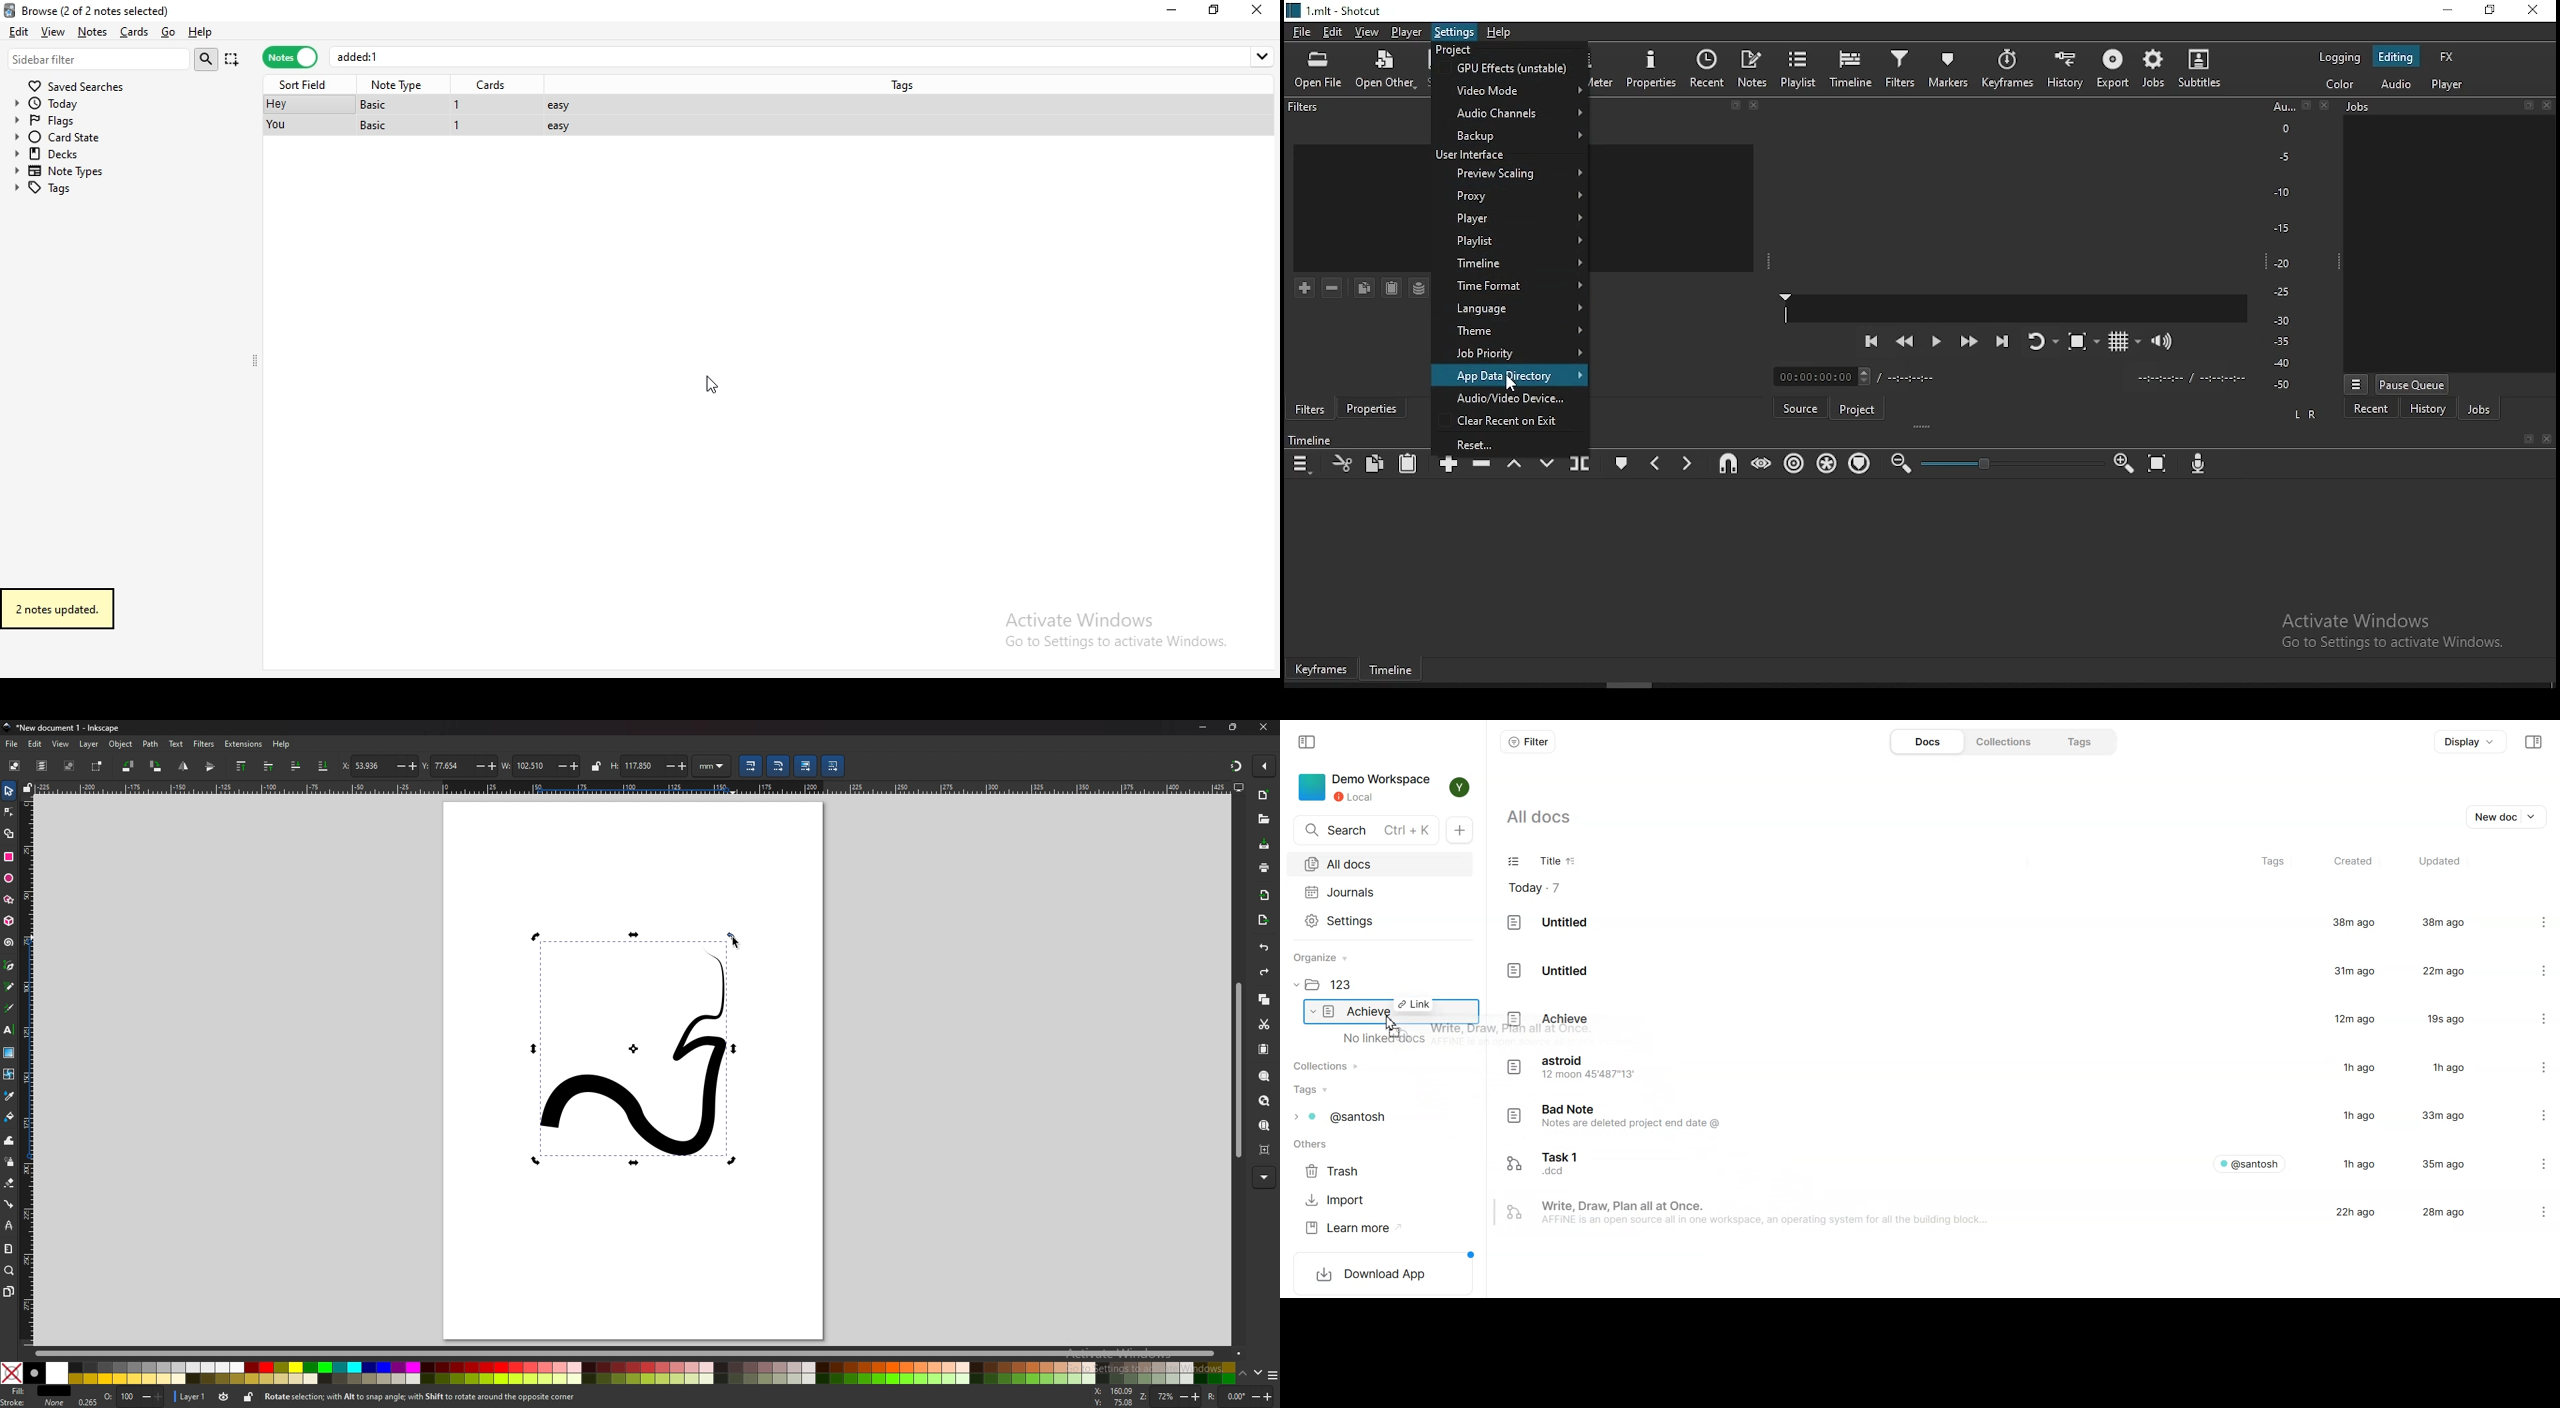  Describe the element at coordinates (63, 119) in the screenshot. I see `flags` at that location.